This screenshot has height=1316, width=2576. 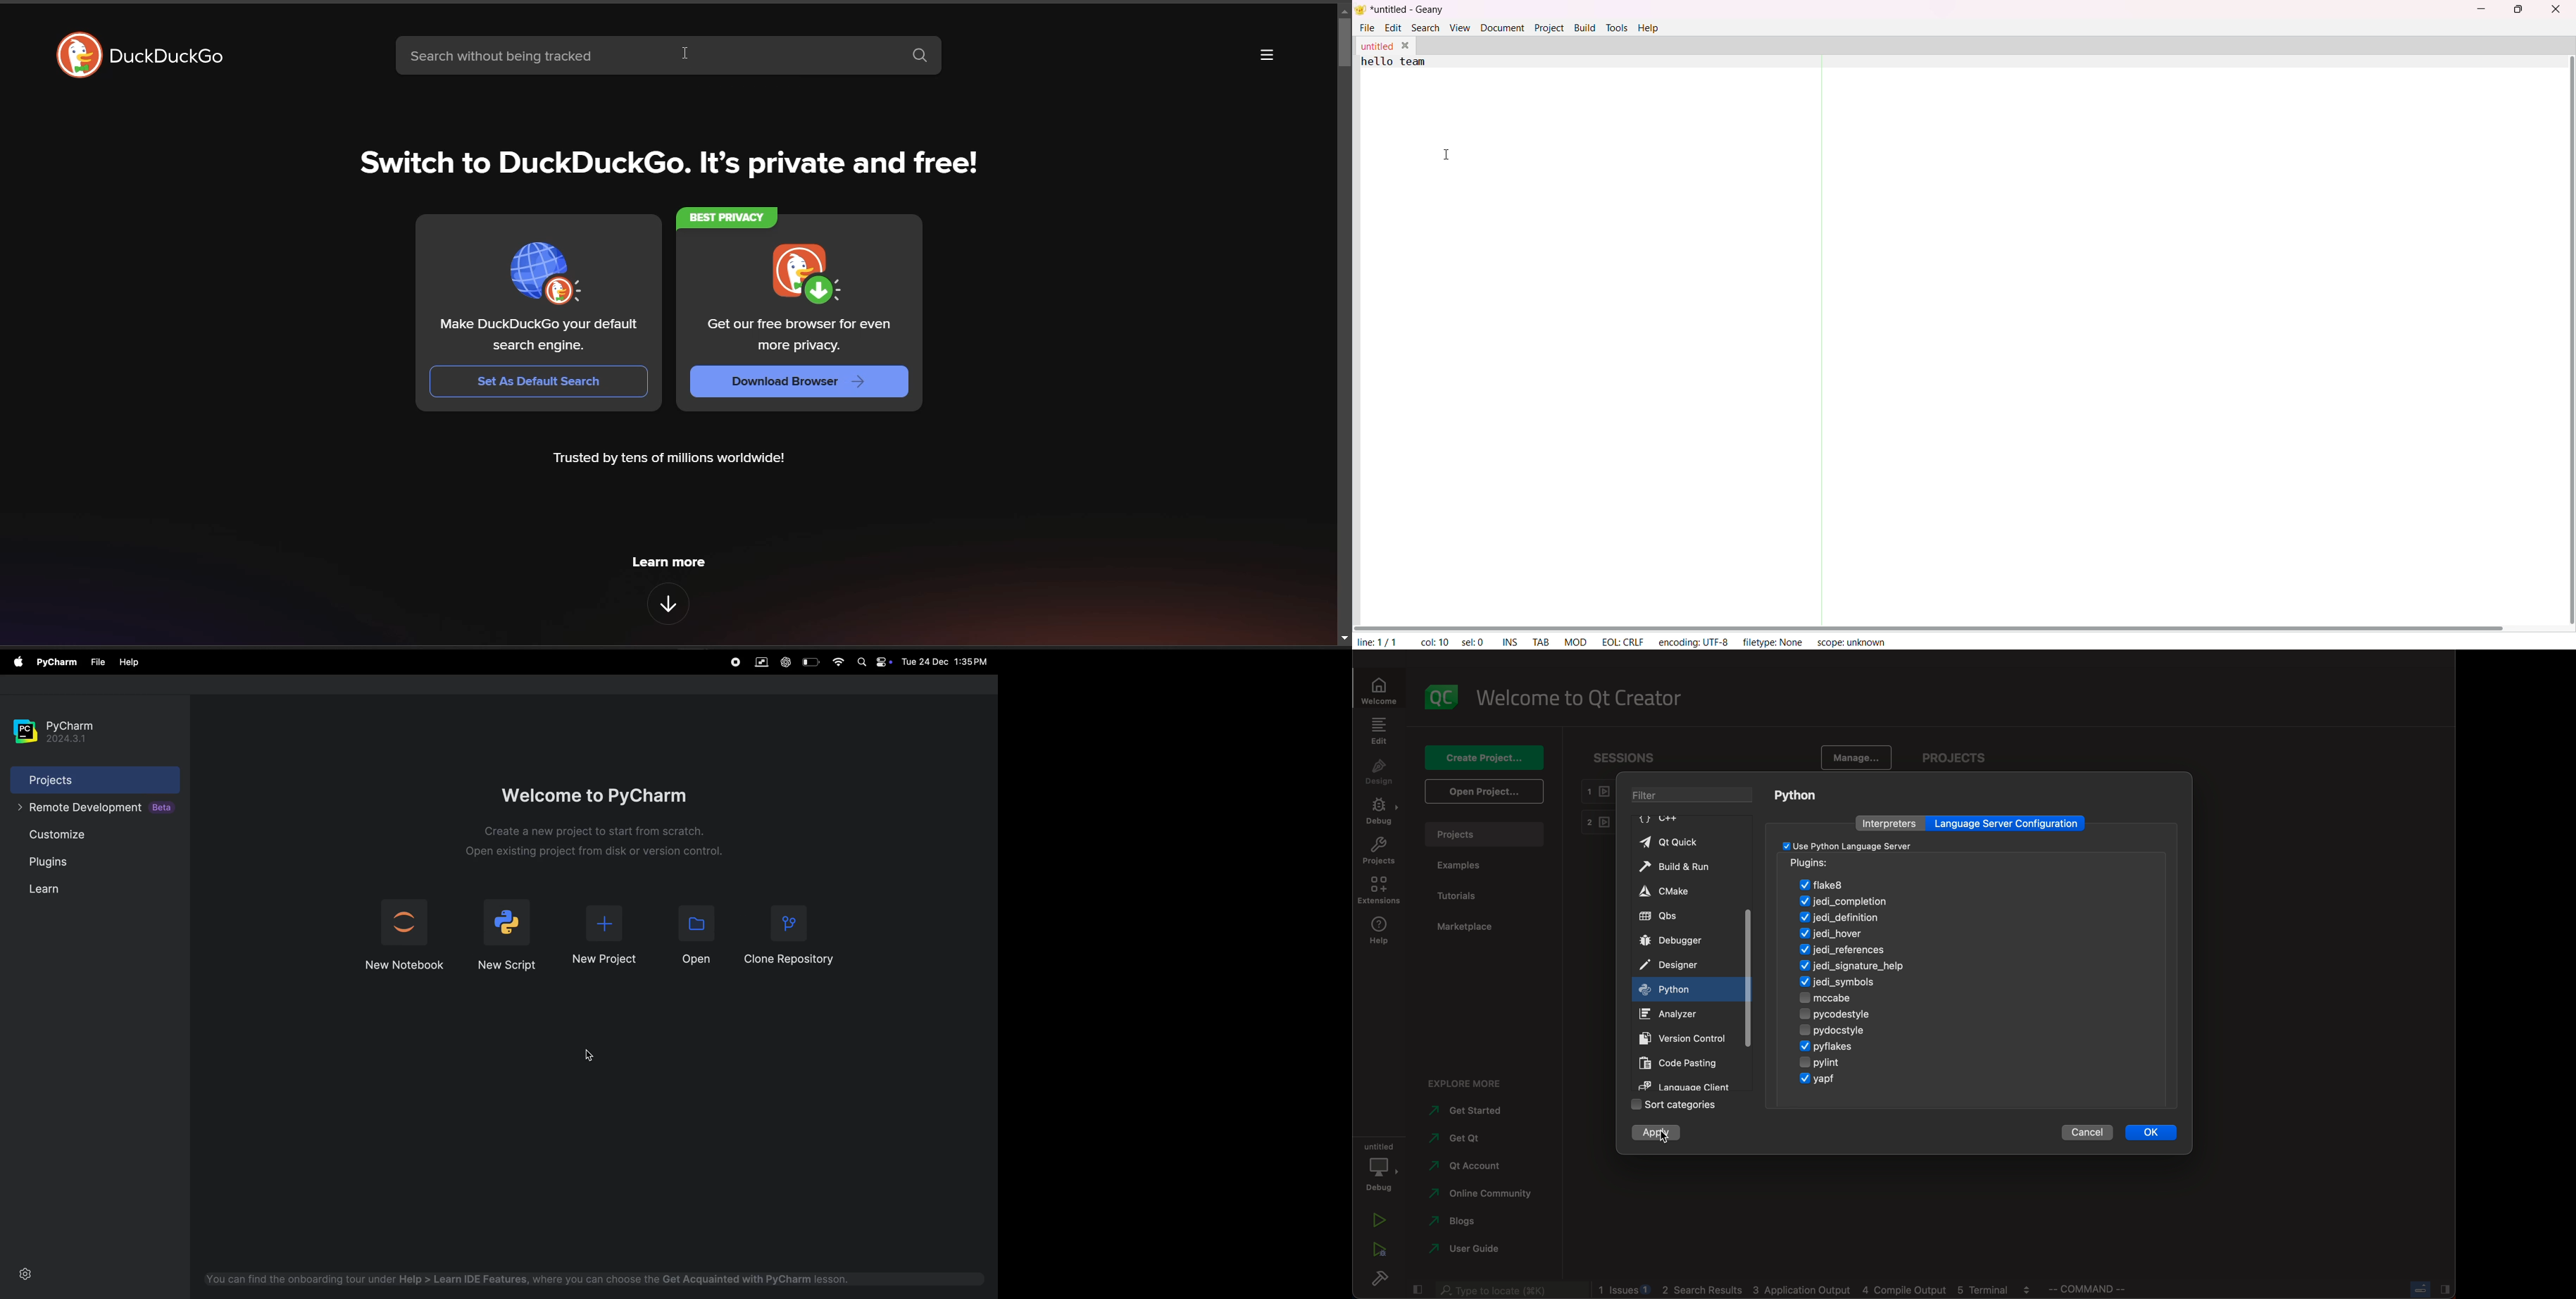 What do you see at coordinates (1633, 758) in the screenshot?
I see `sessions` at bounding box center [1633, 758].